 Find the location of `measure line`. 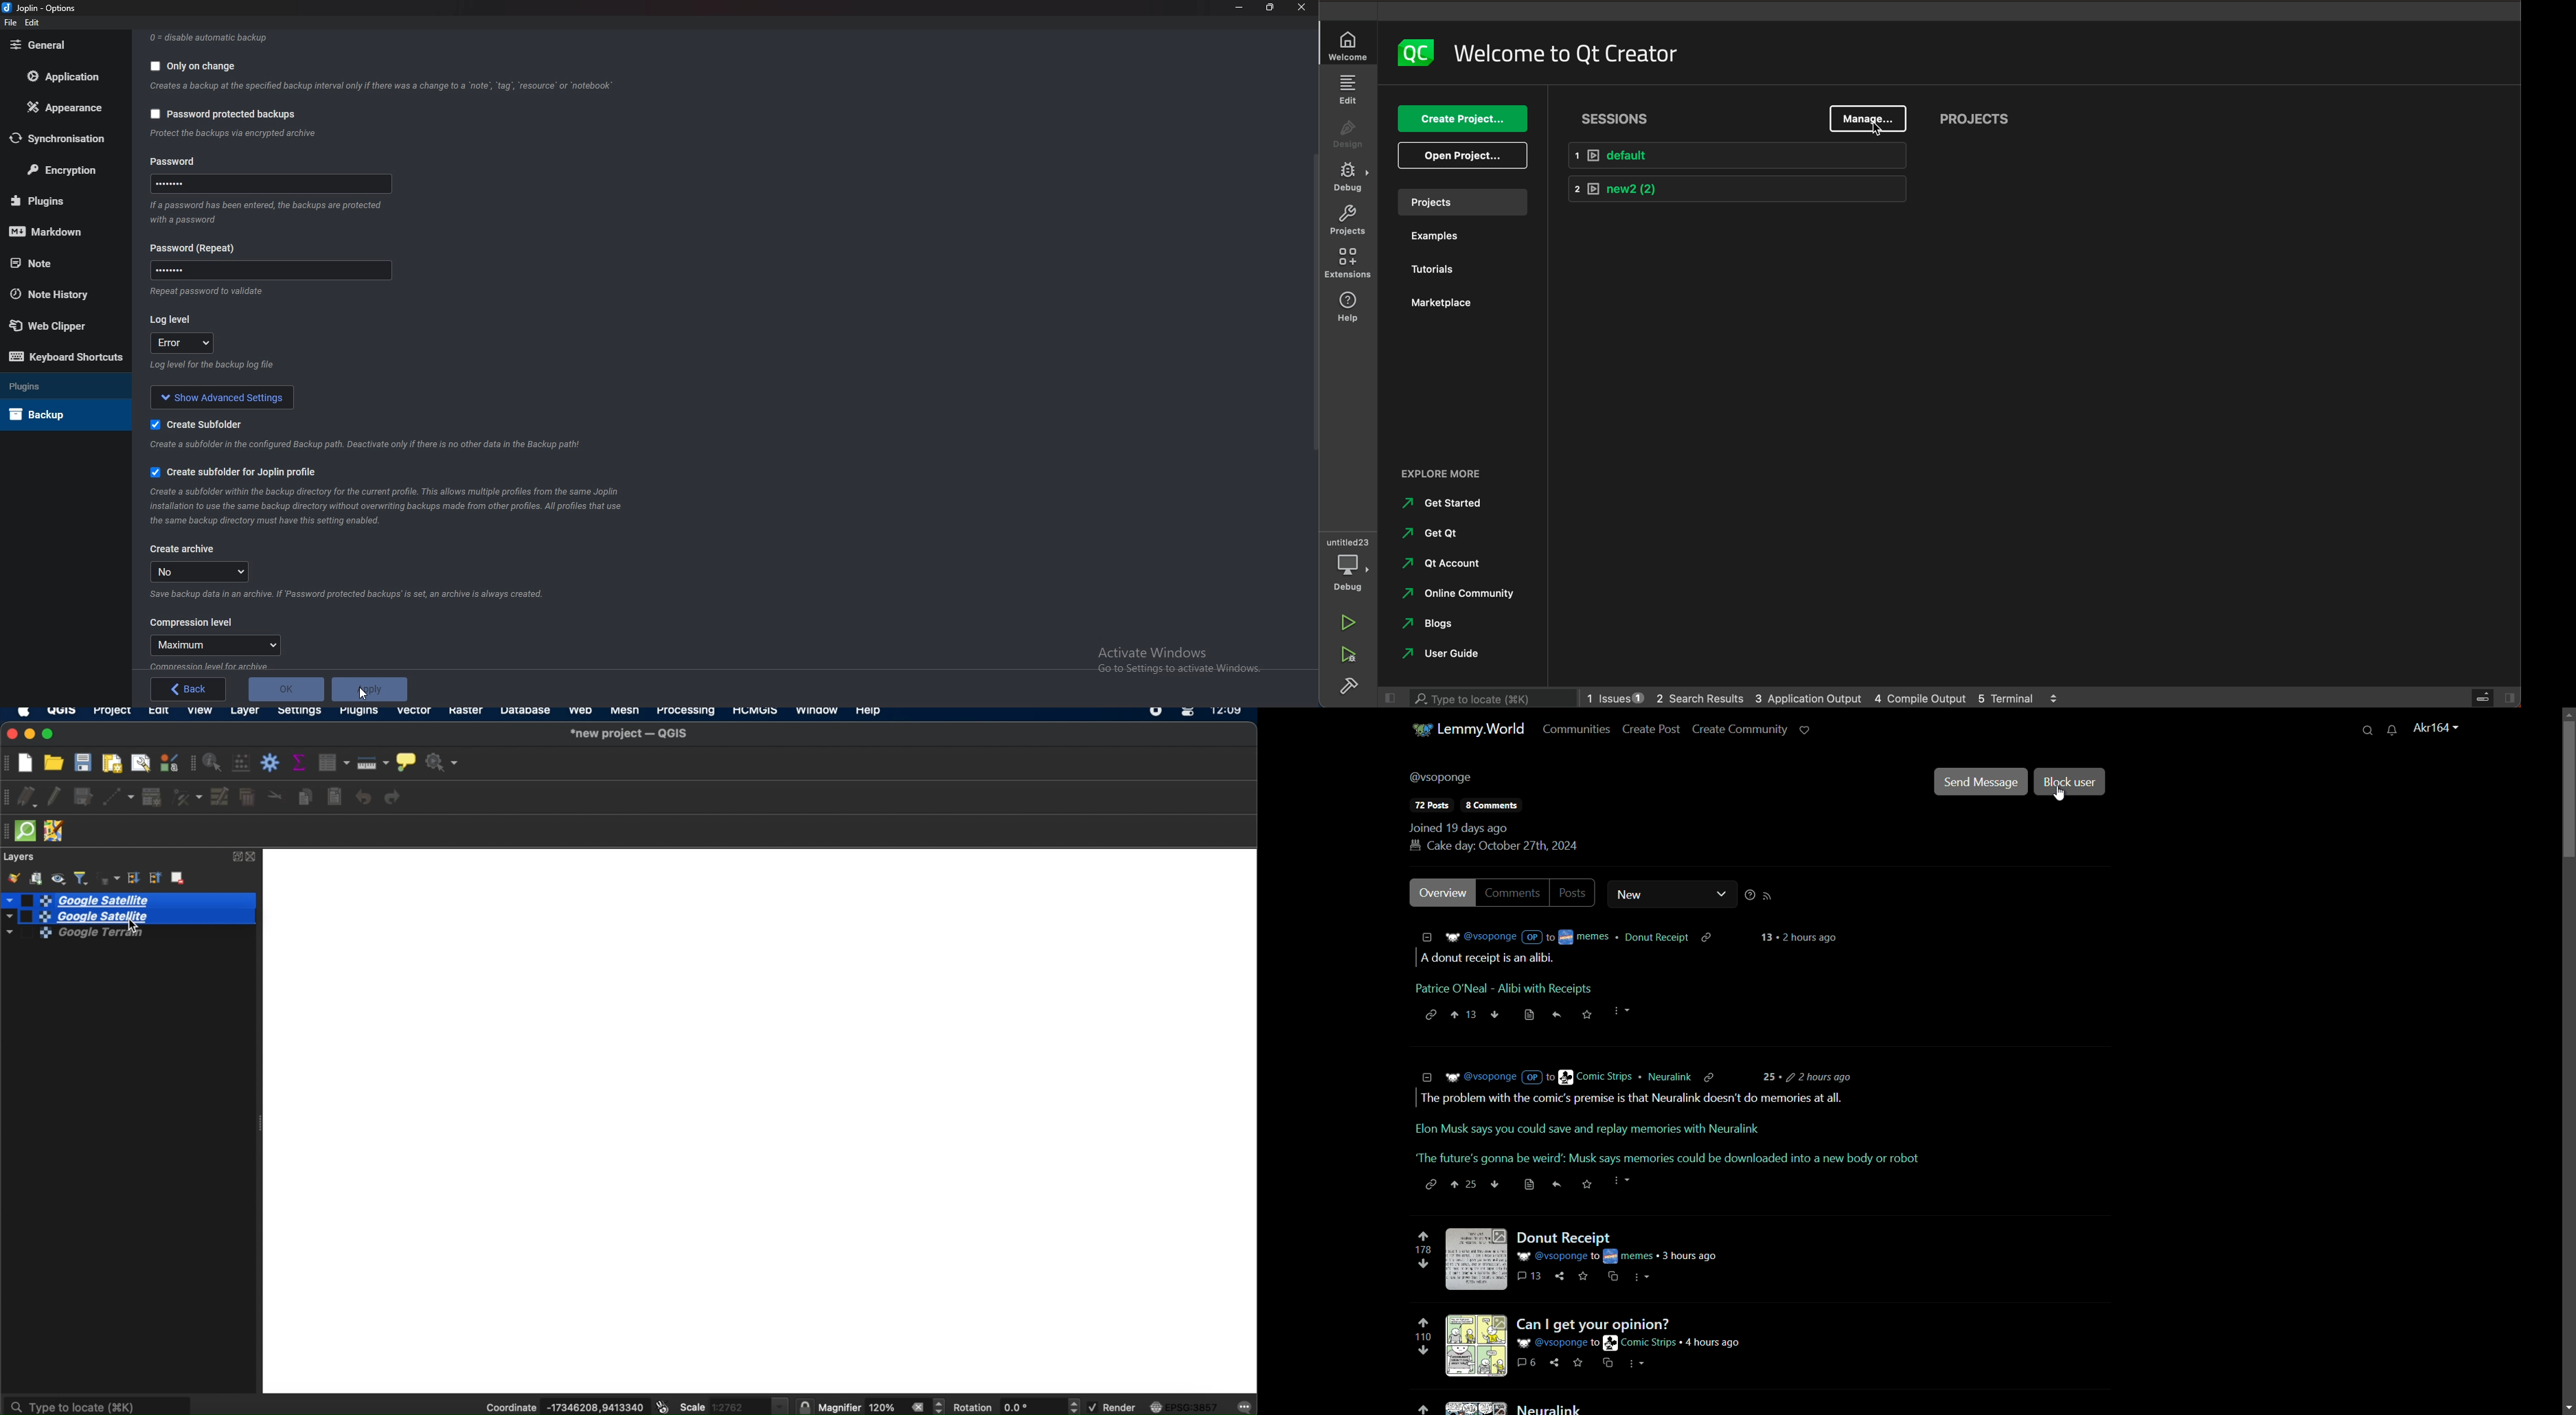

measure line is located at coordinates (374, 763).